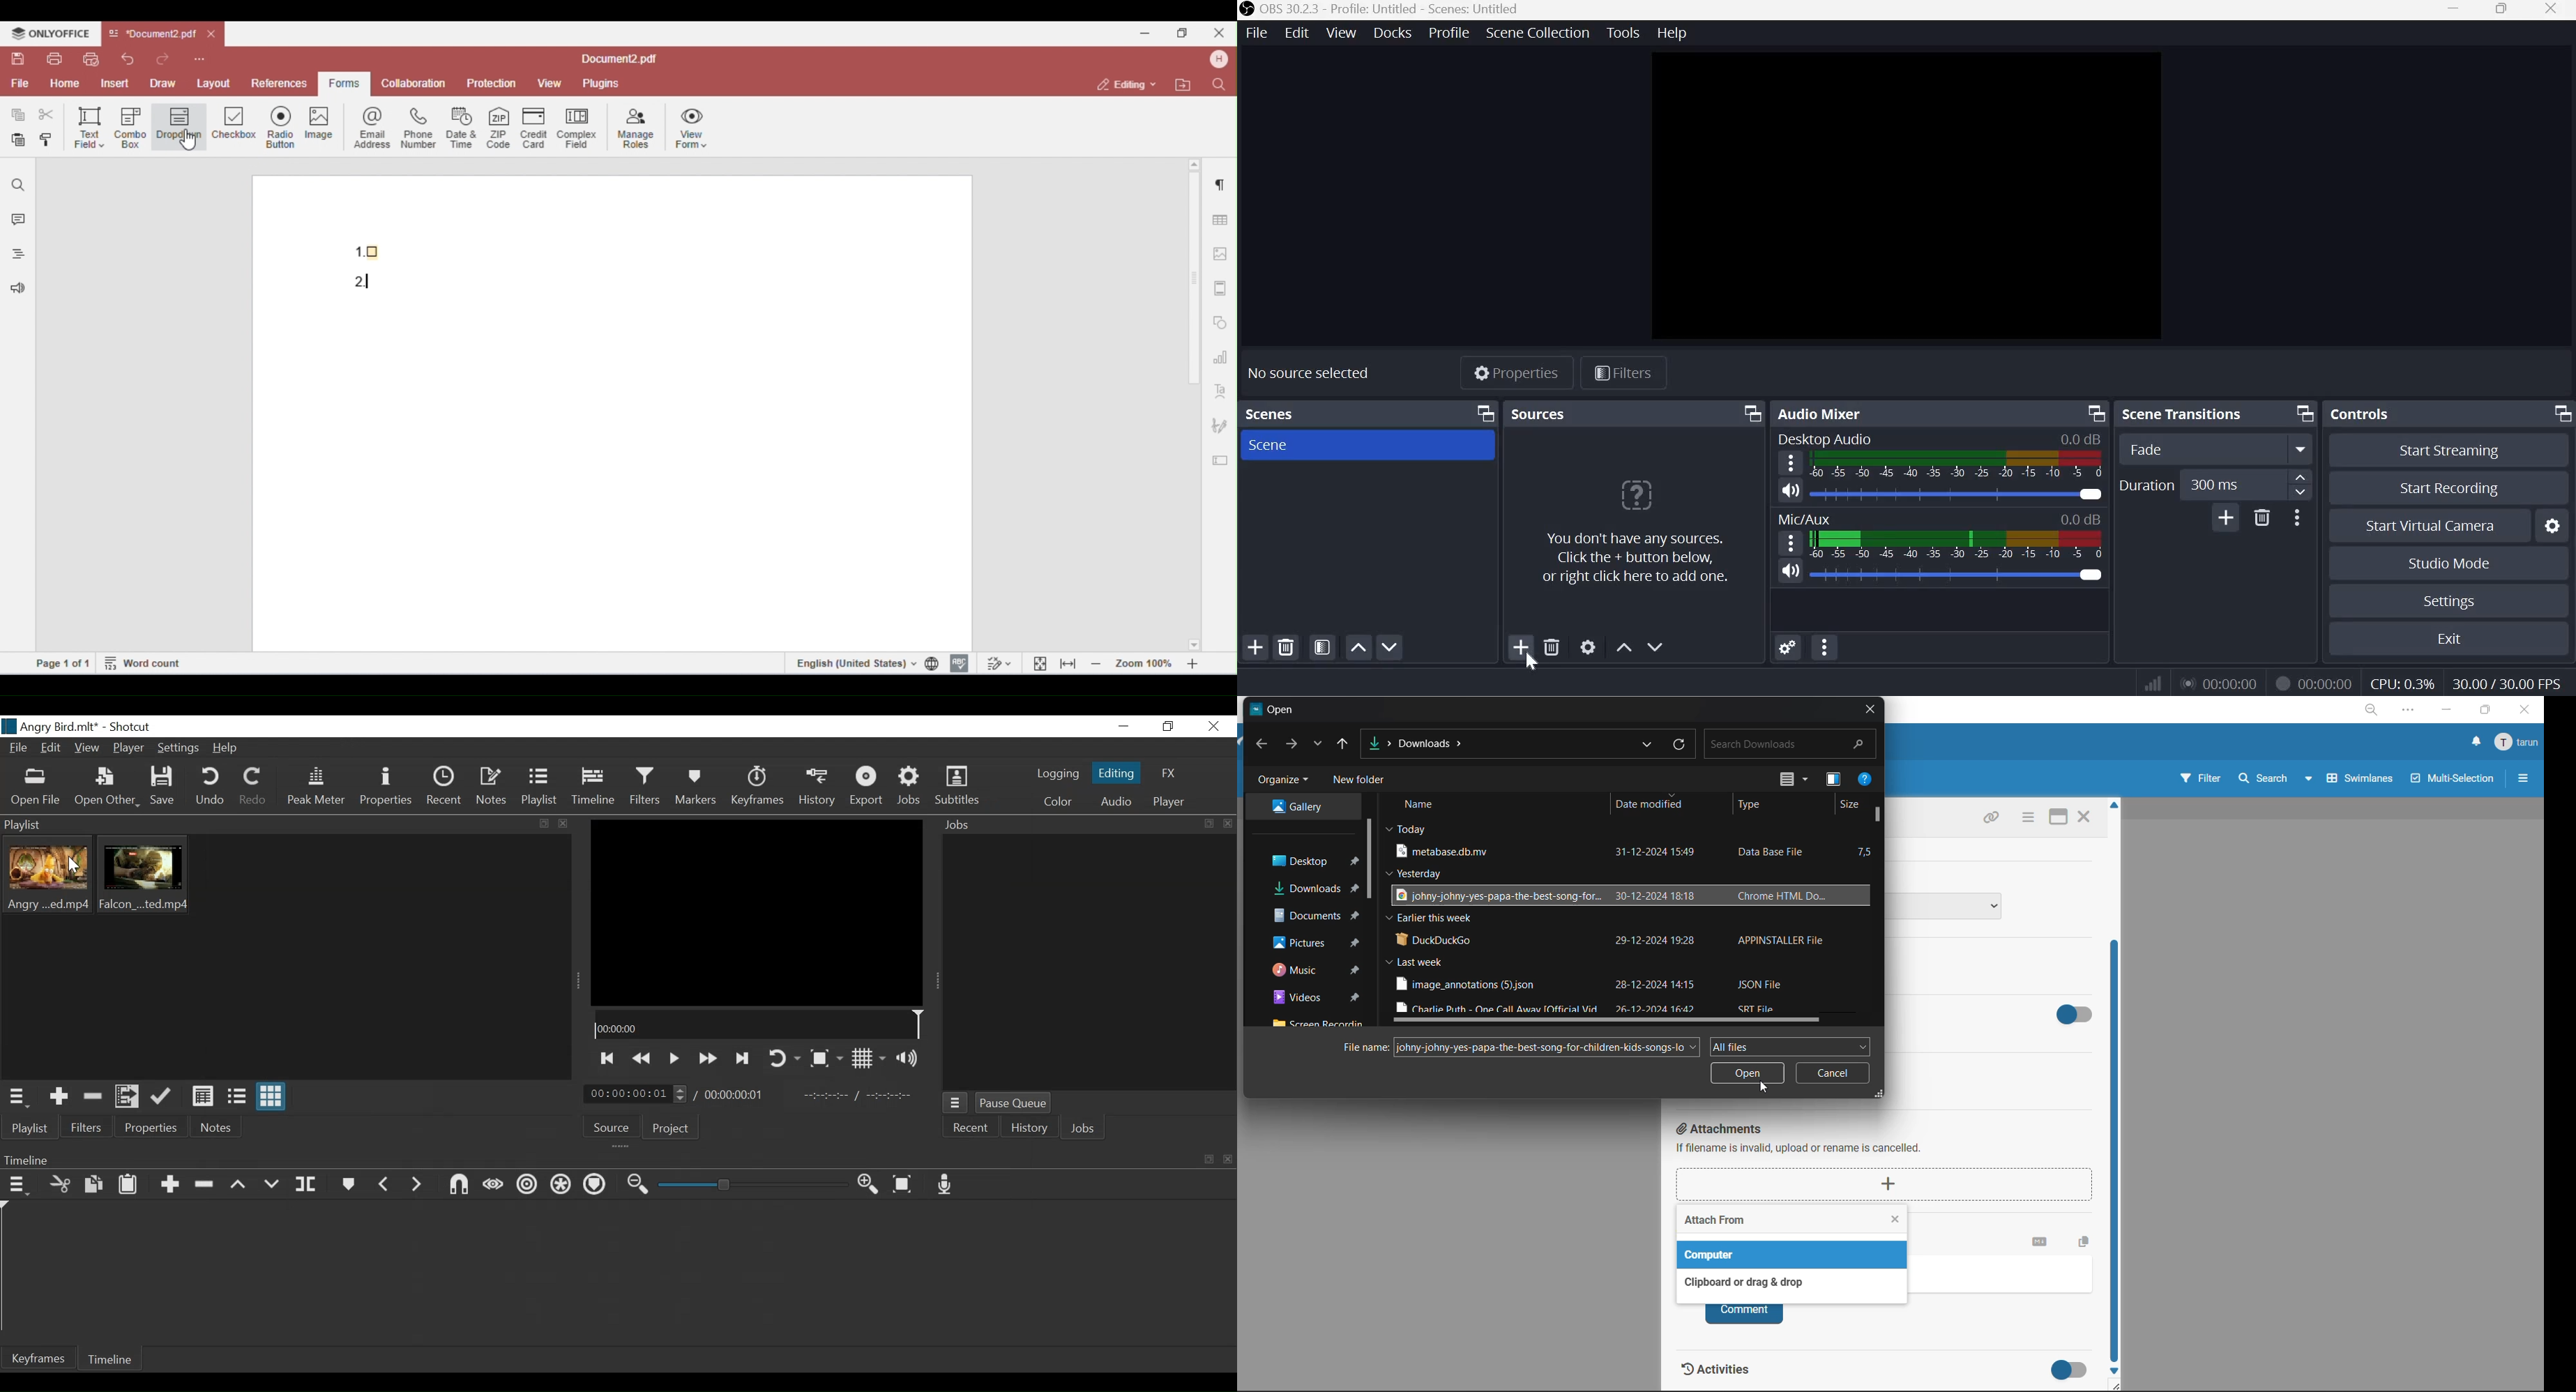  What do you see at coordinates (2503, 682) in the screenshot?
I see `Frame Rate (FPS)` at bounding box center [2503, 682].